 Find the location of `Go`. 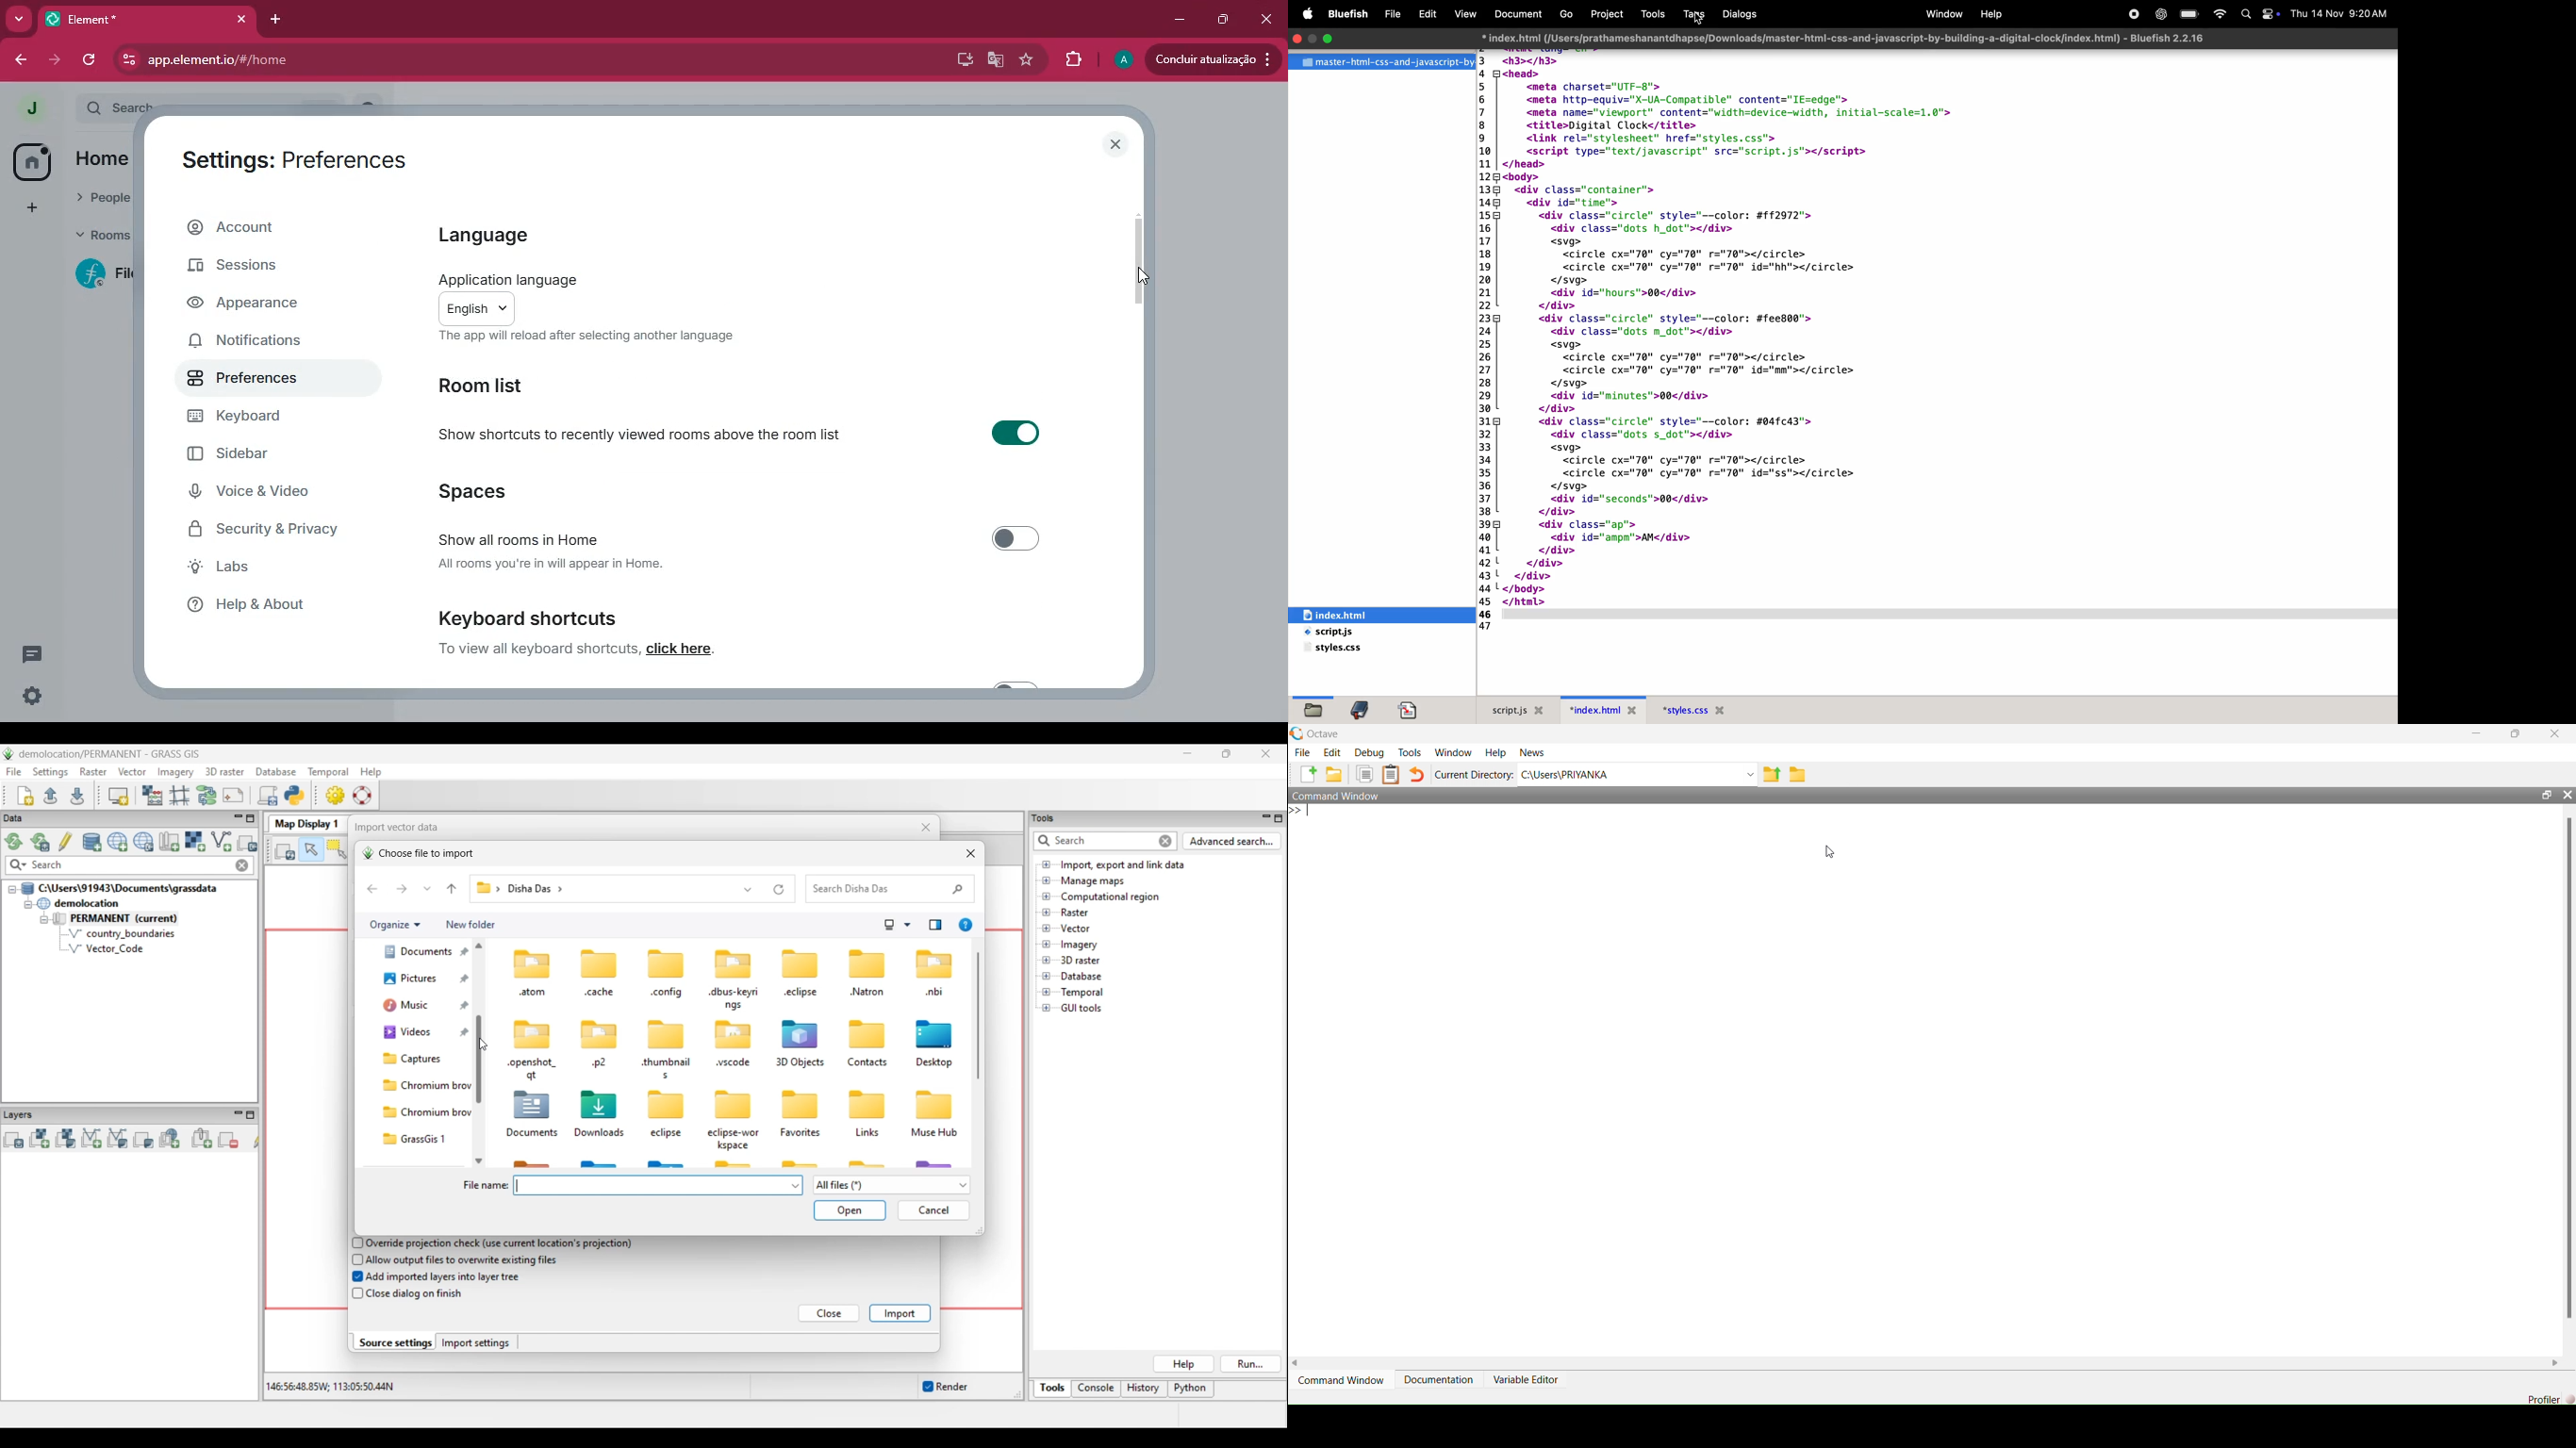

Go is located at coordinates (1568, 15).